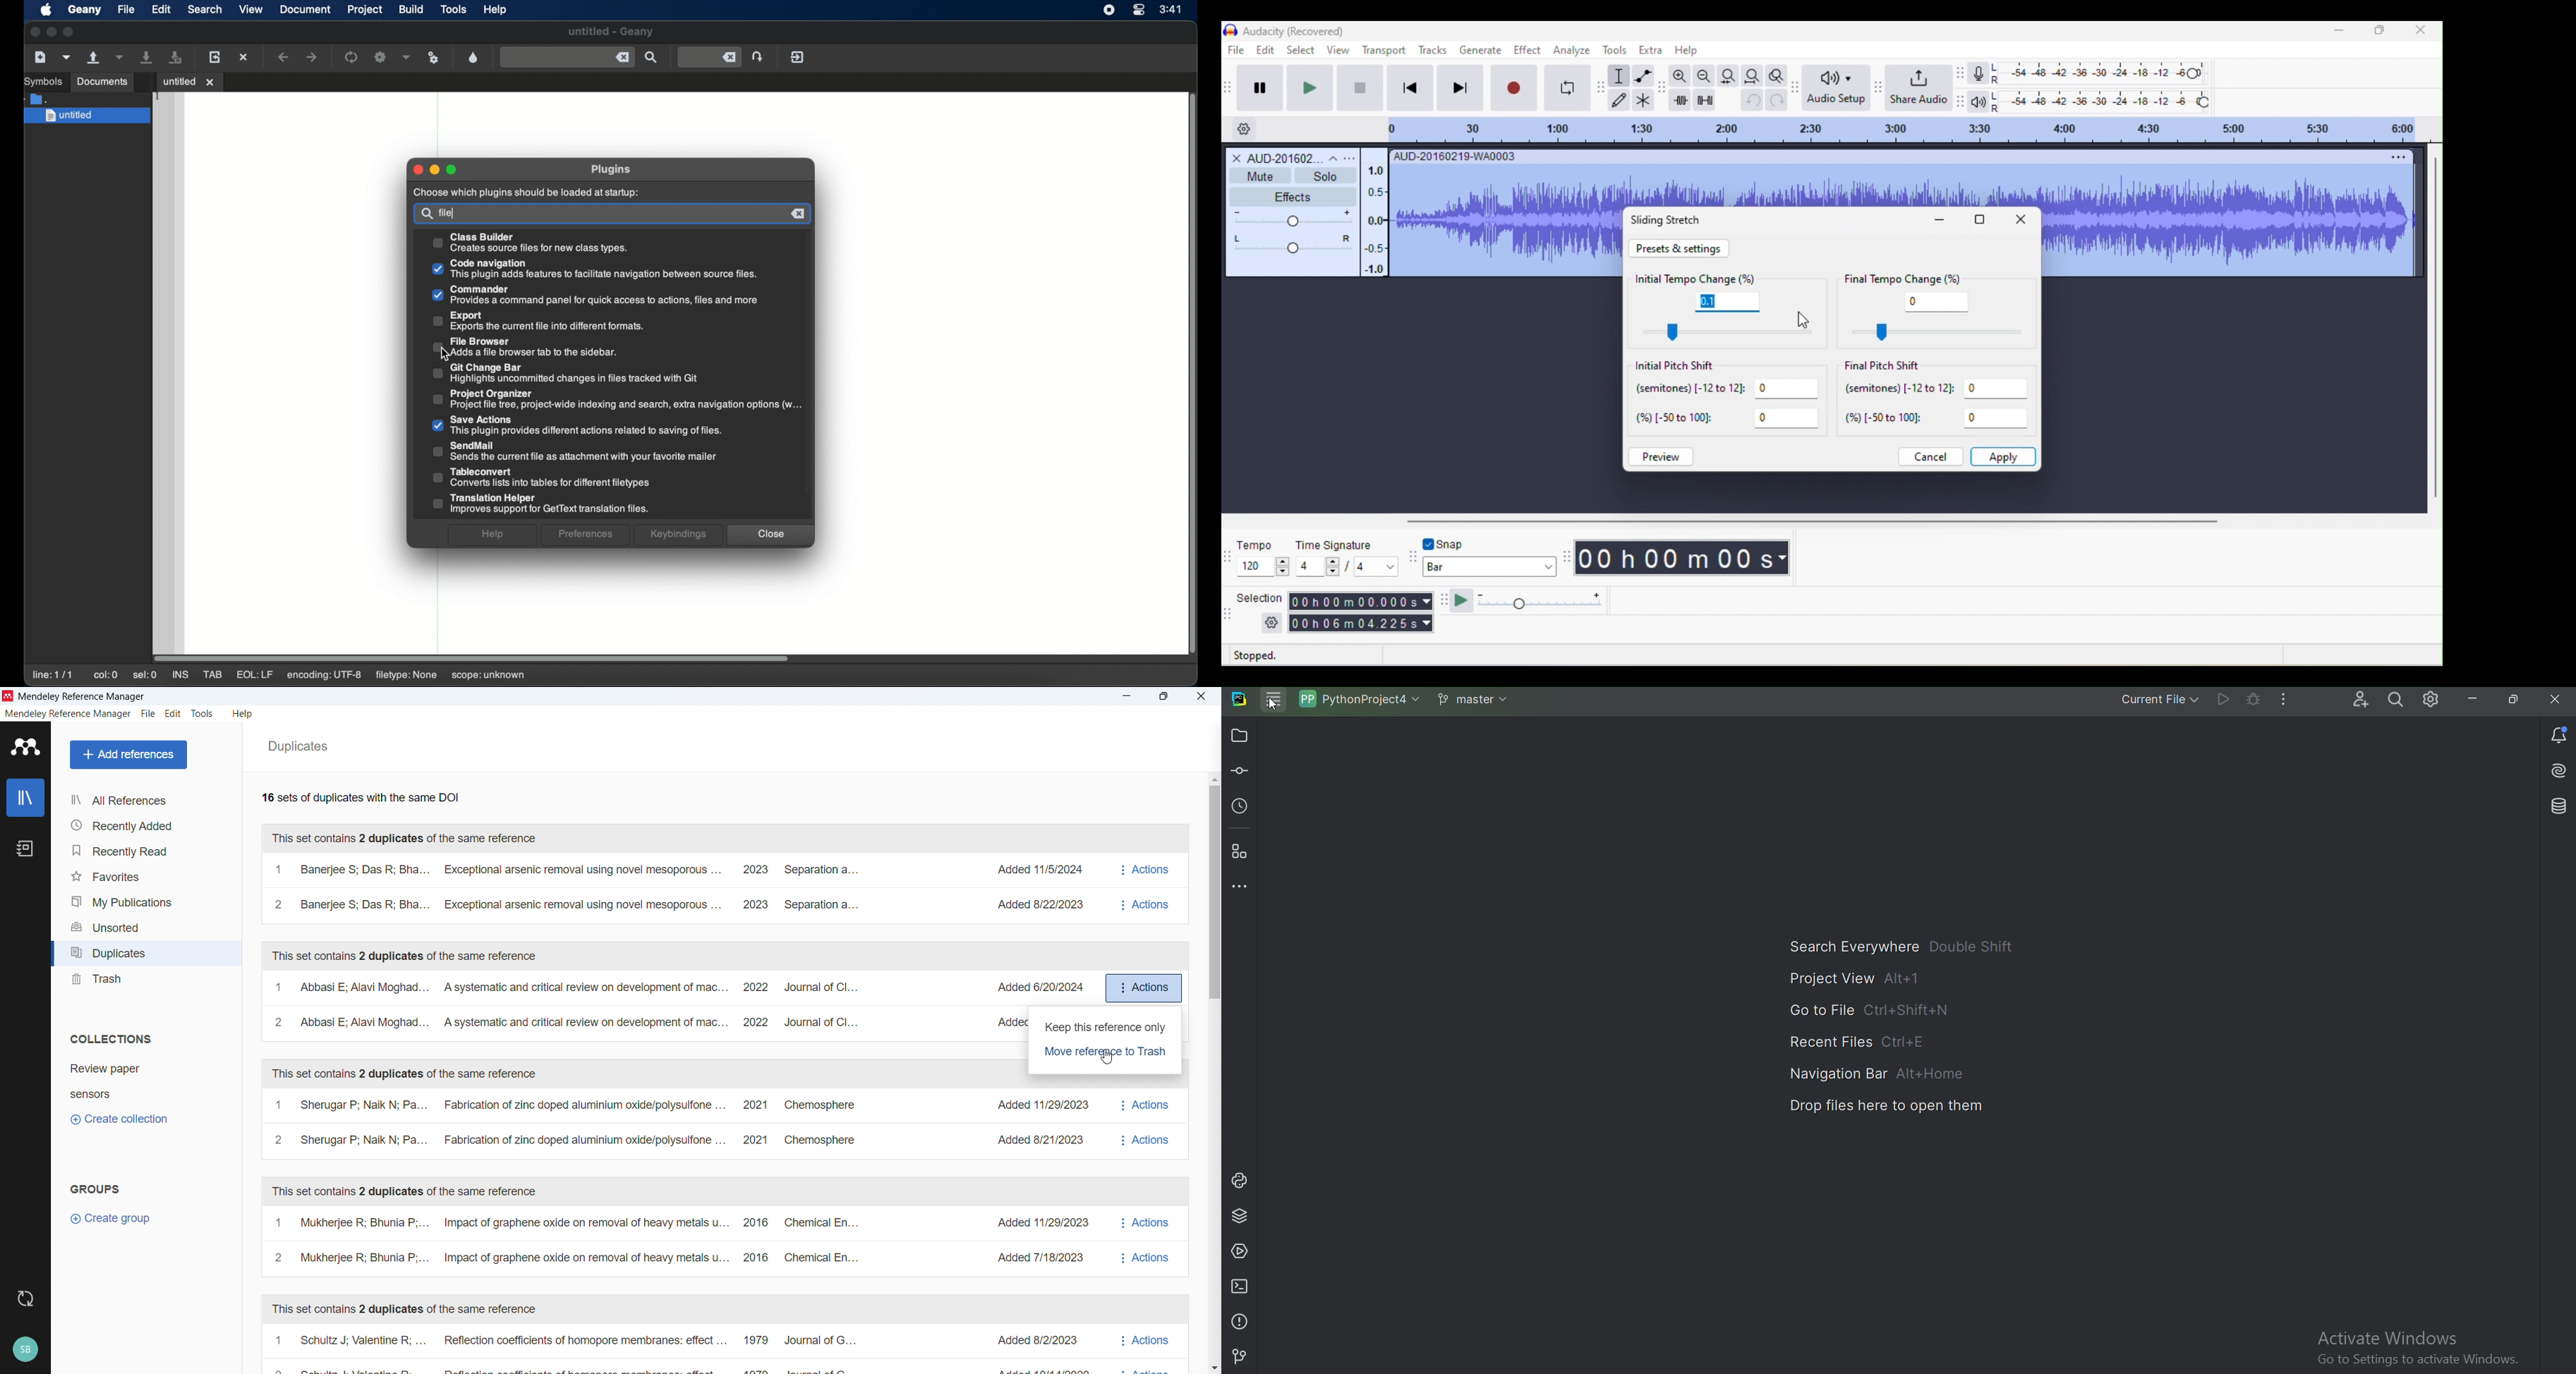 The image size is (2576, 1400). I want to click on Maximise , so click(1163, 697).